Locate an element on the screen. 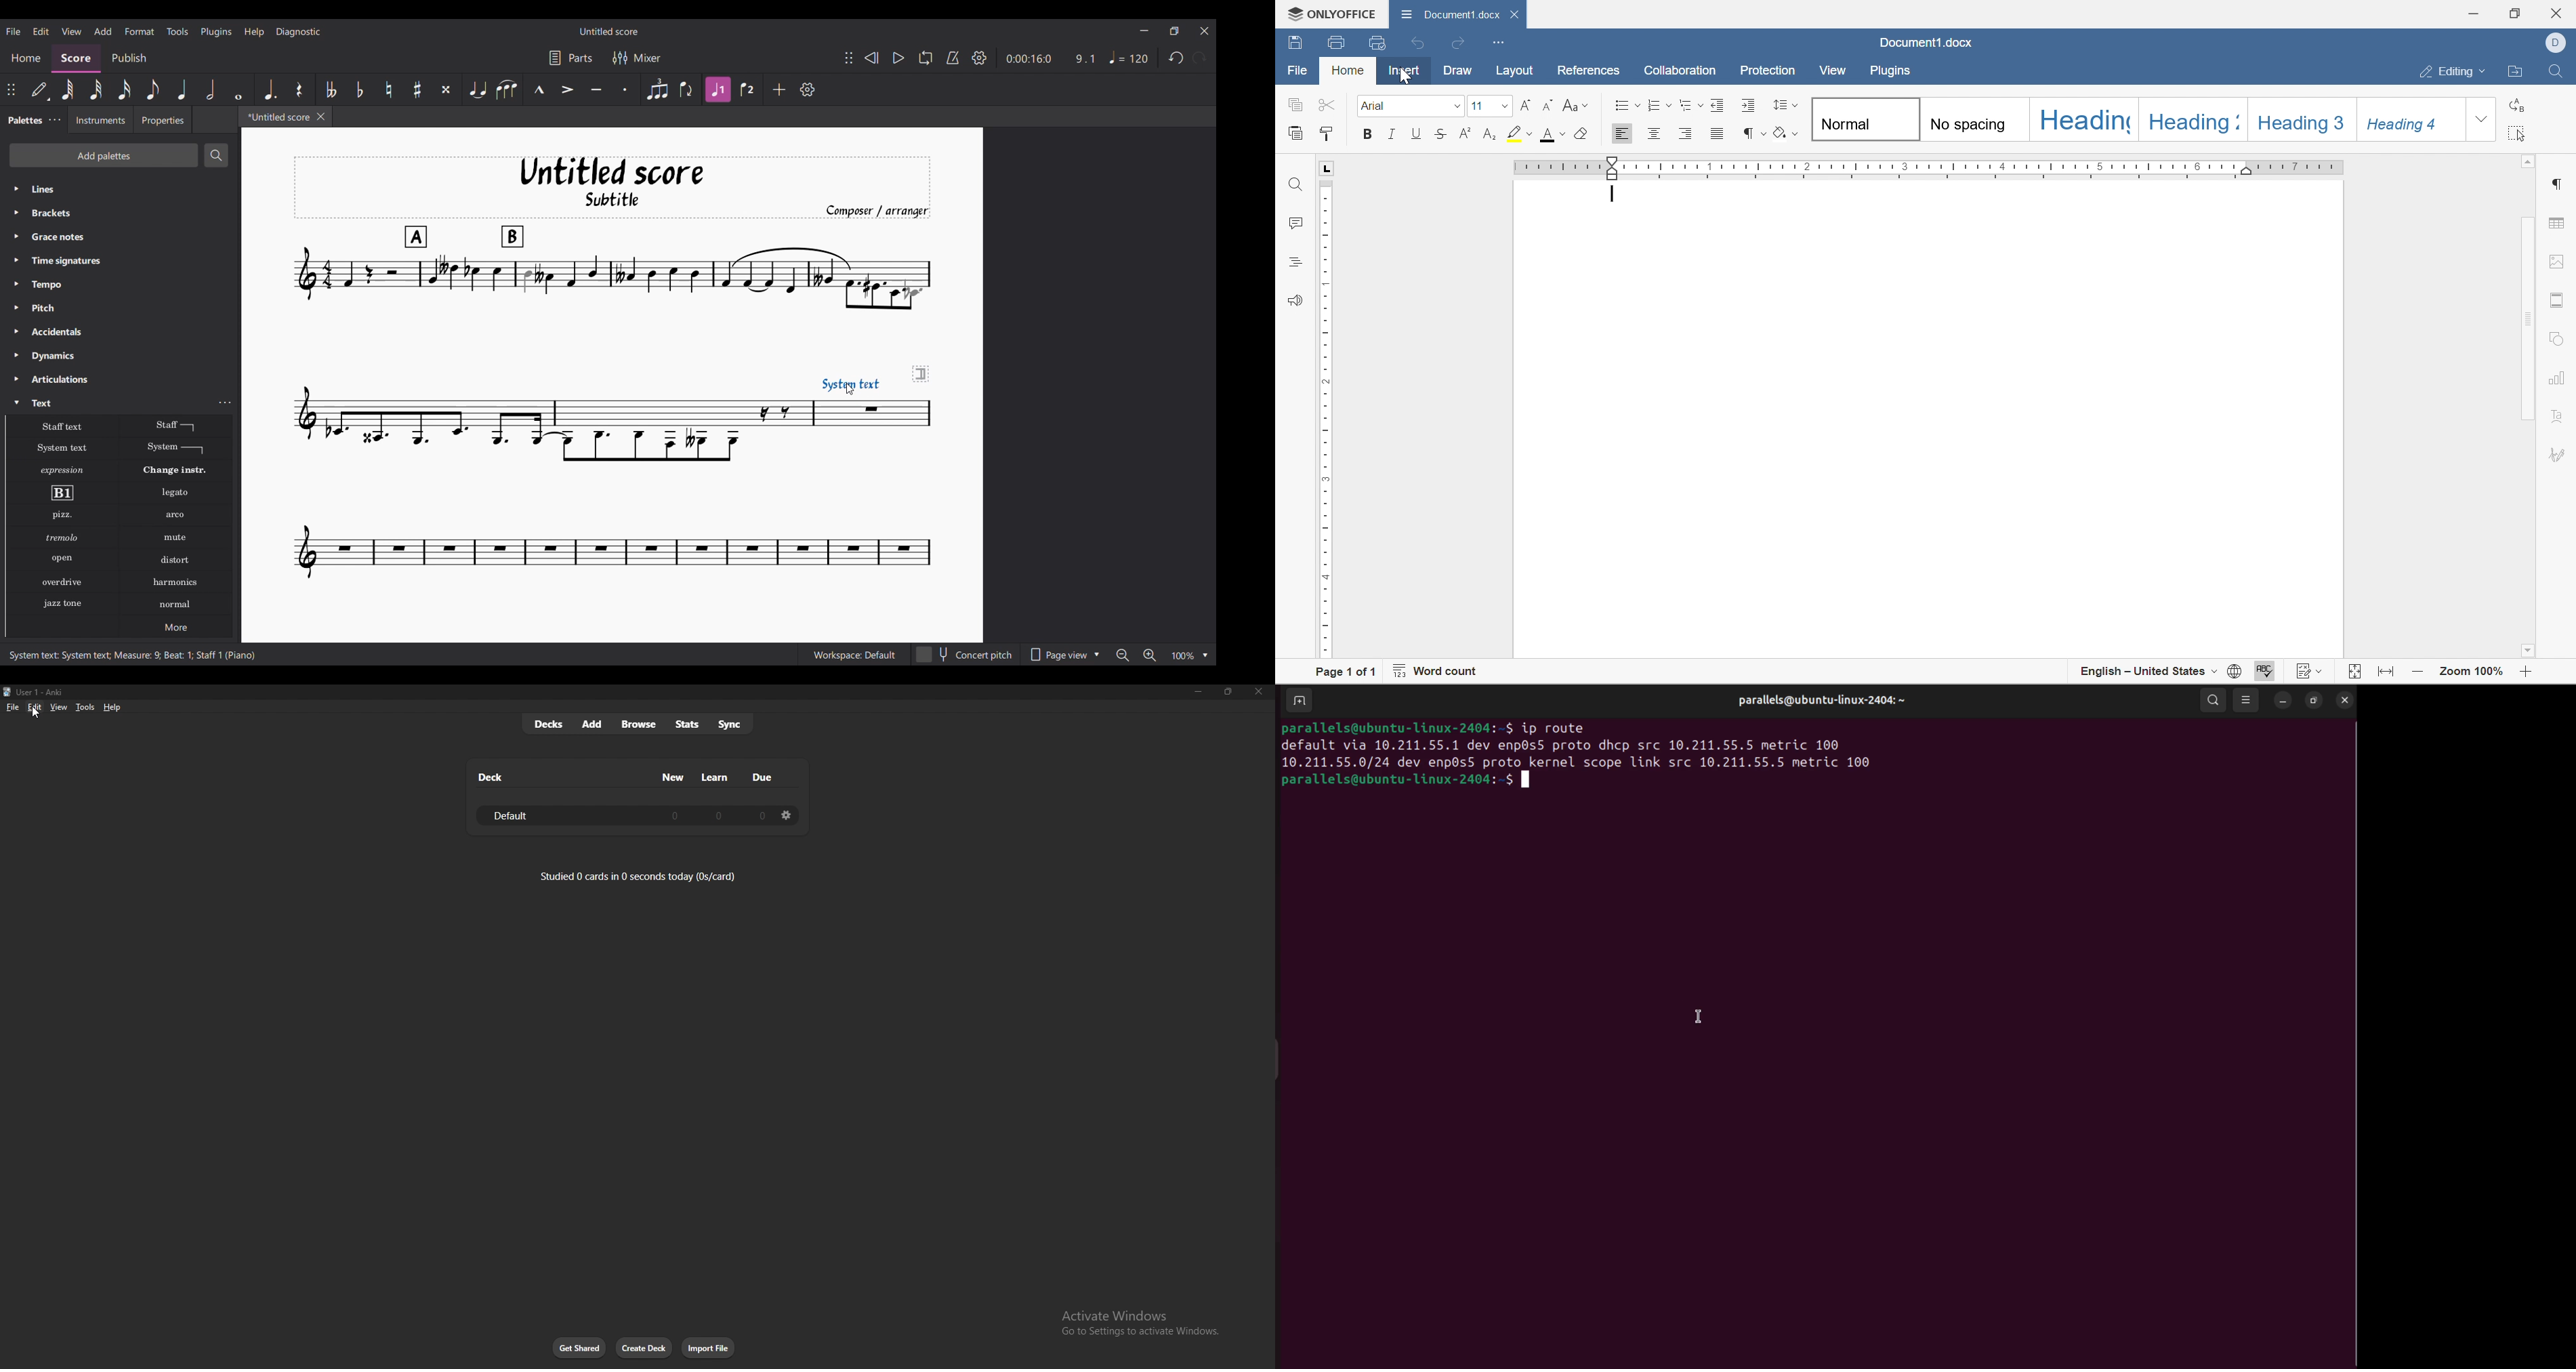  Toggle natural is located at coordinates (390, 89).